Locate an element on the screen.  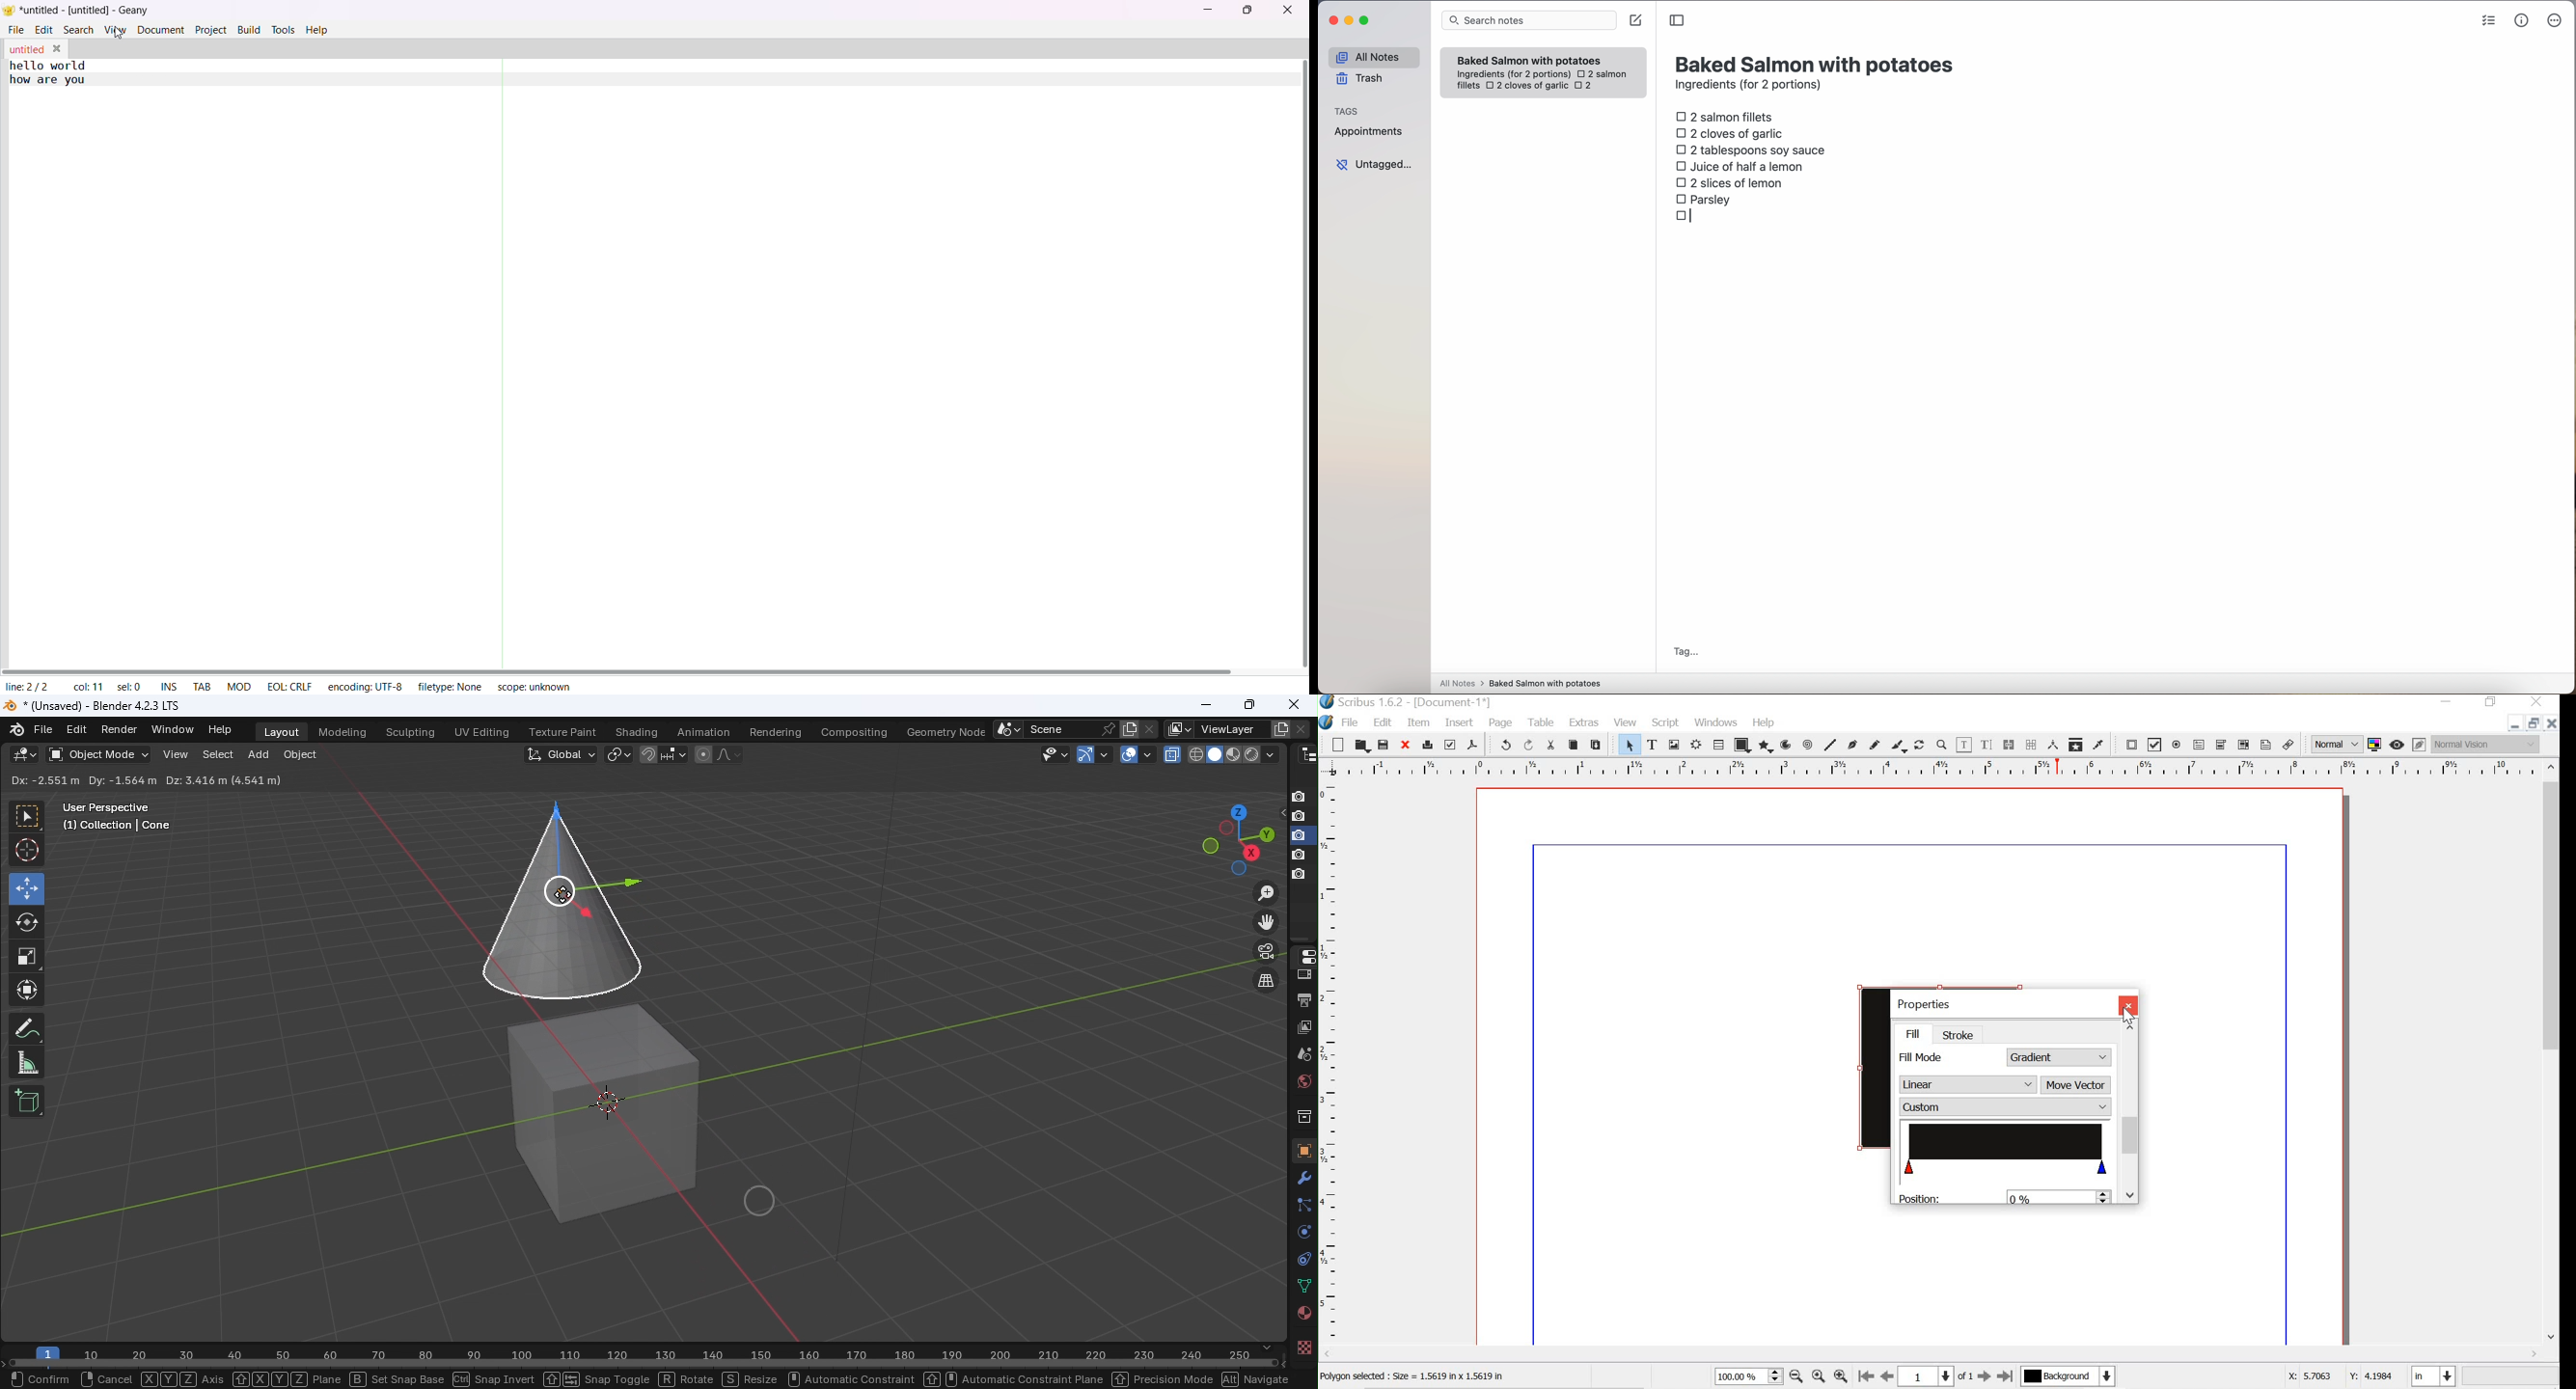
scrollbar is located at coordinates (2130, 1121).